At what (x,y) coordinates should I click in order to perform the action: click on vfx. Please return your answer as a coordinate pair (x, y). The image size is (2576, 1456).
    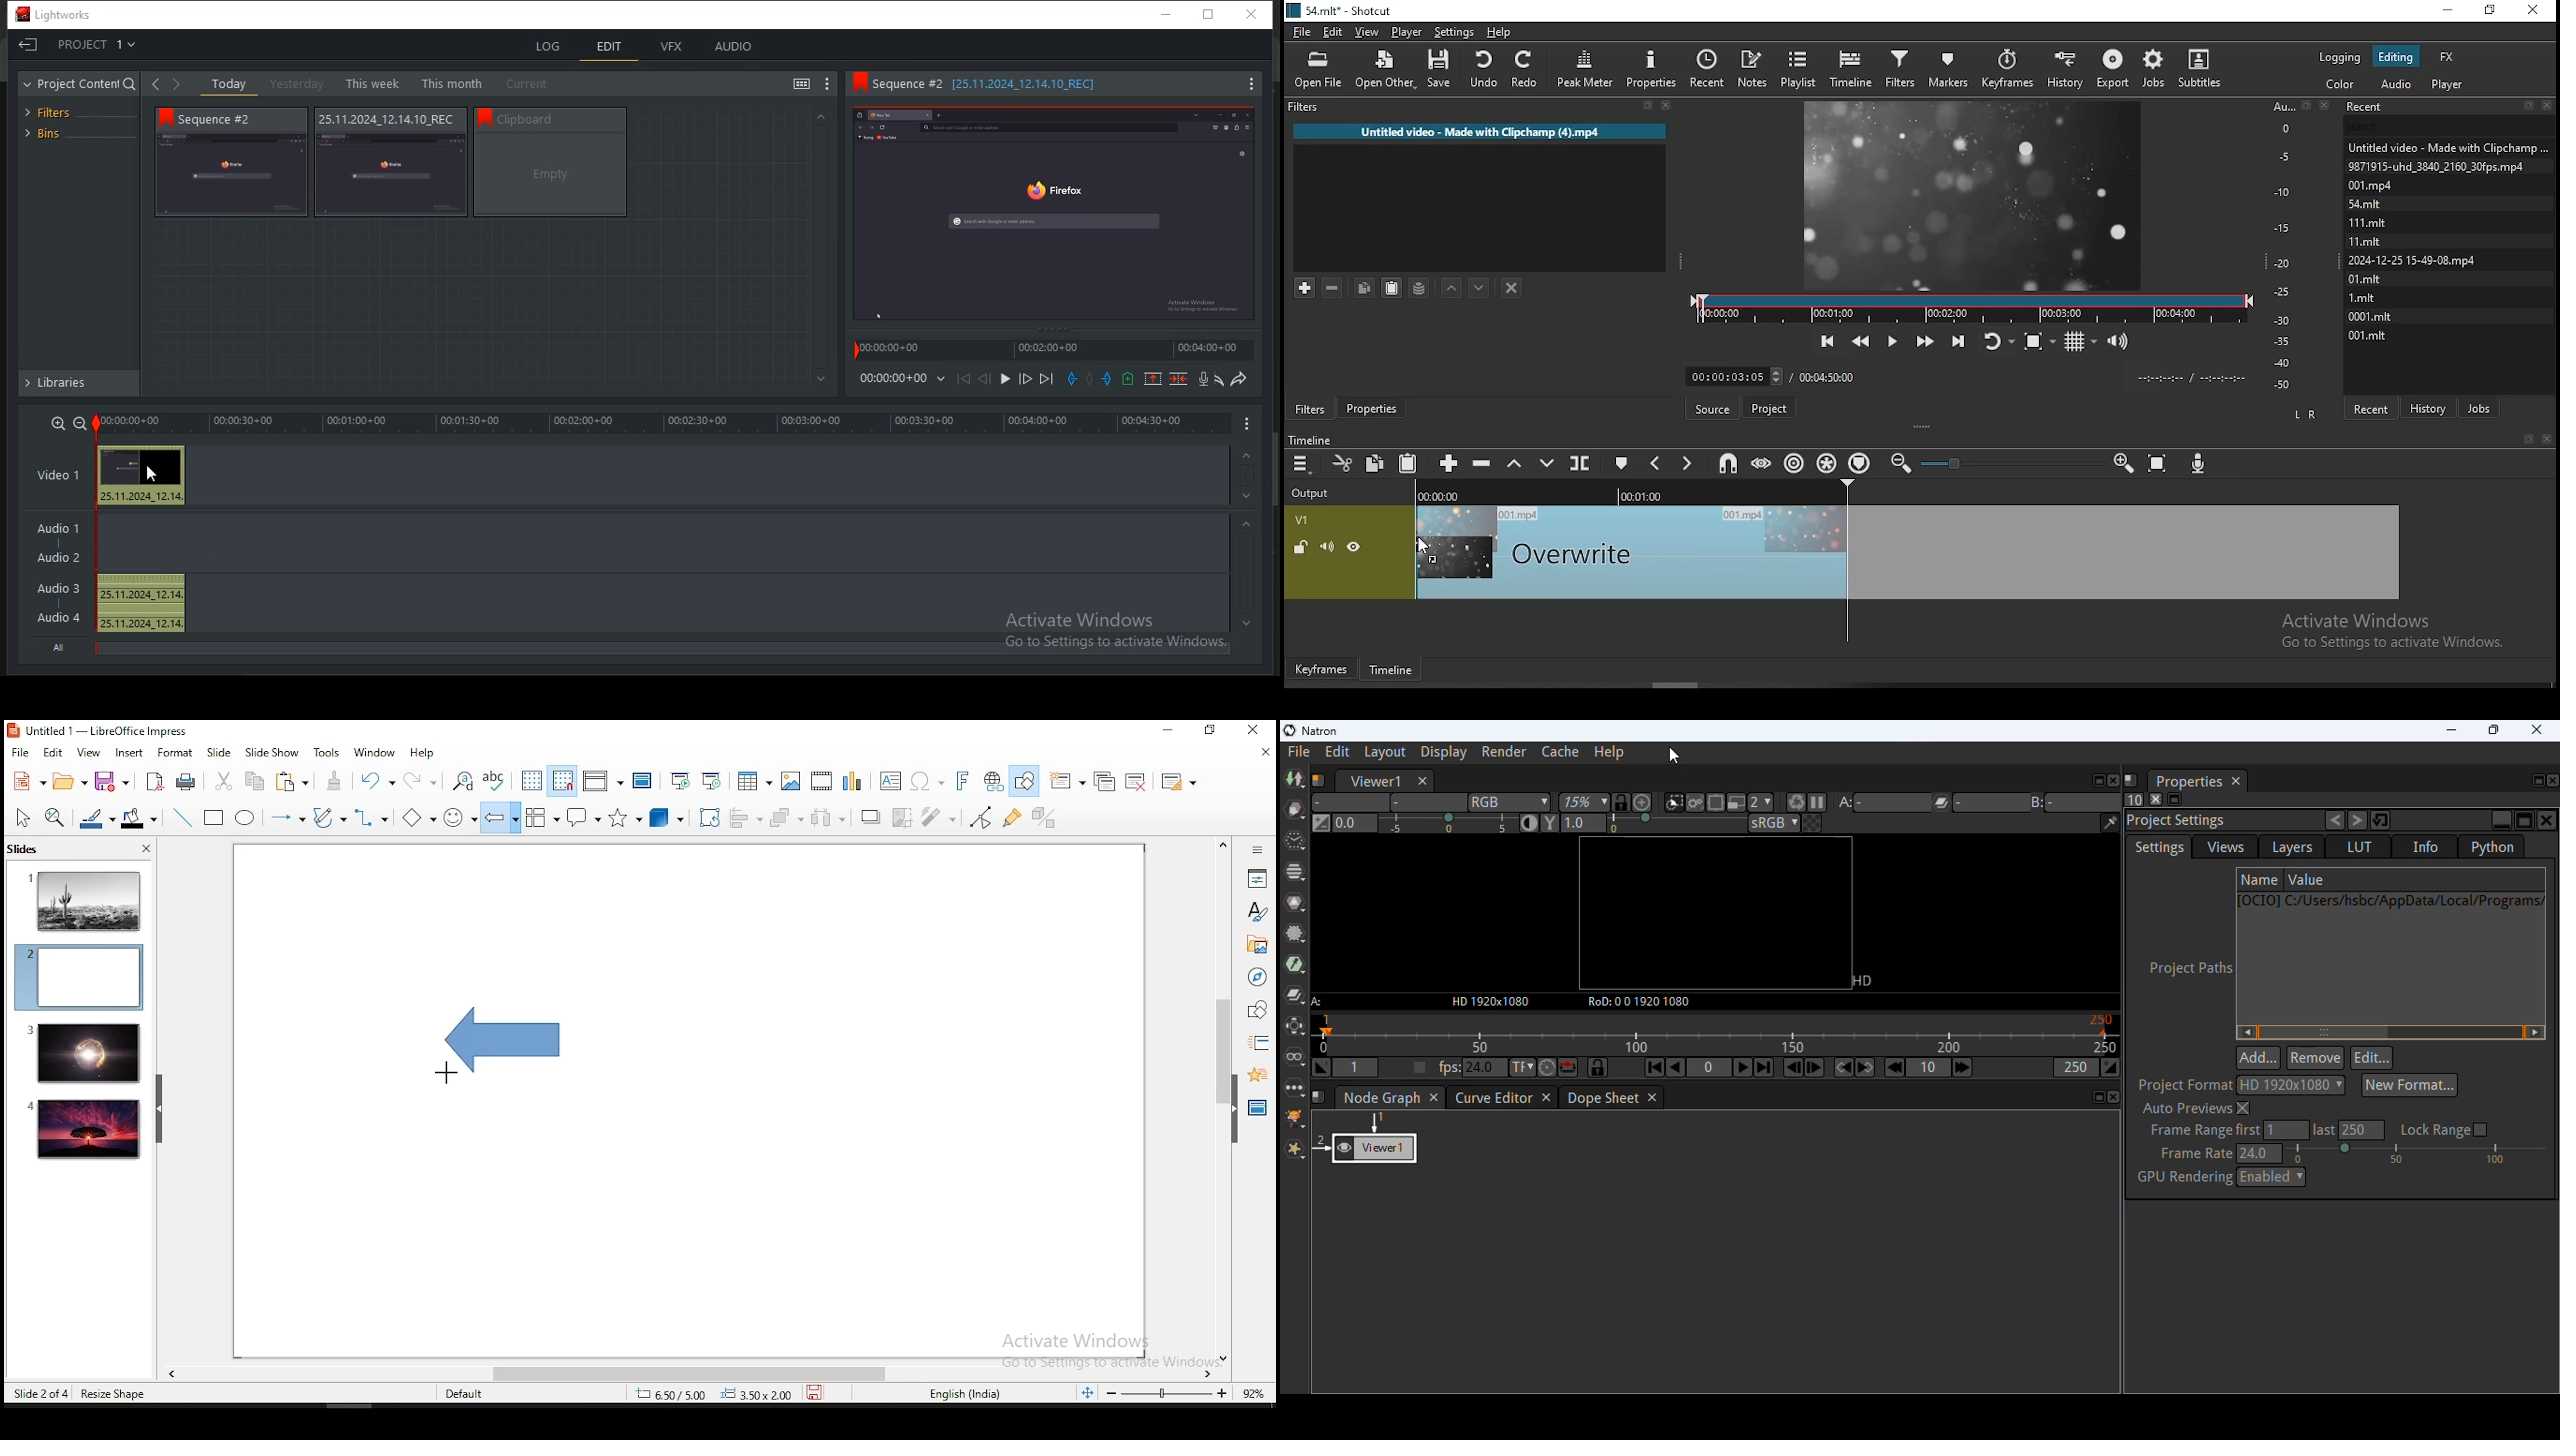
    Looking at the image, I should click on (673, 48).